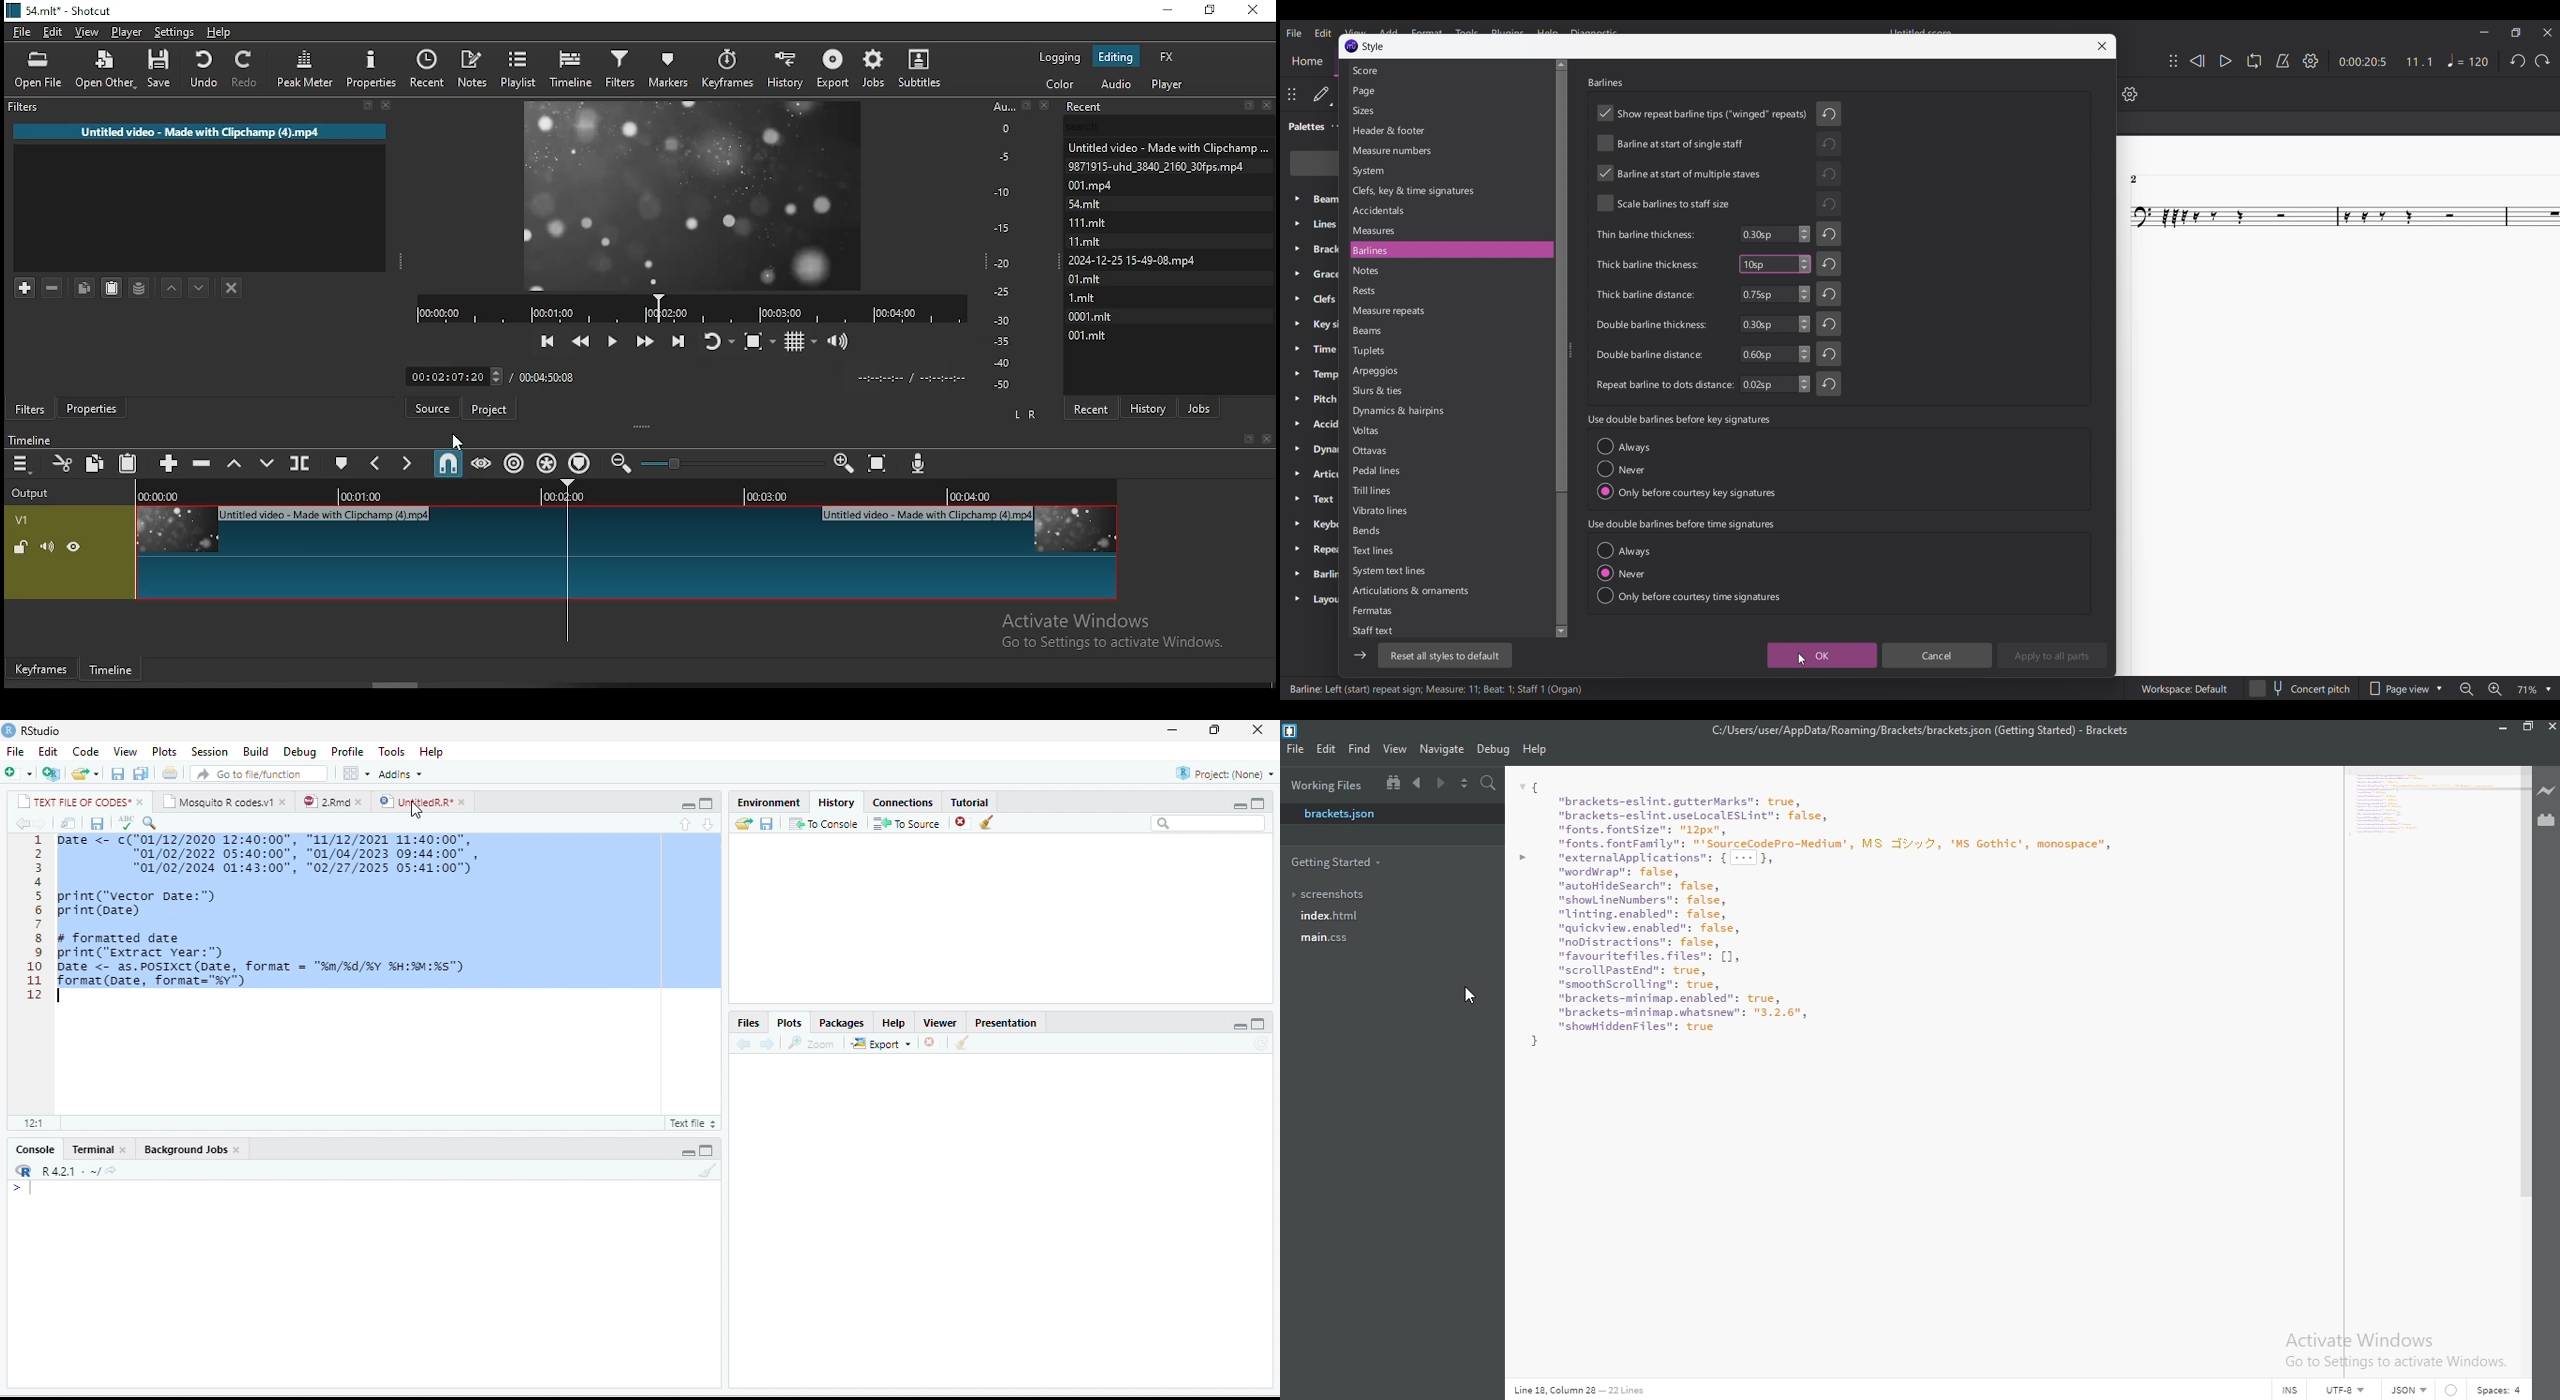 This screenshot has width=2576, height=1400. What do you see at coordinates (1512, 249) in the screenshot?
I see `Current selection highlighted` at bounding box center [1512, 249].